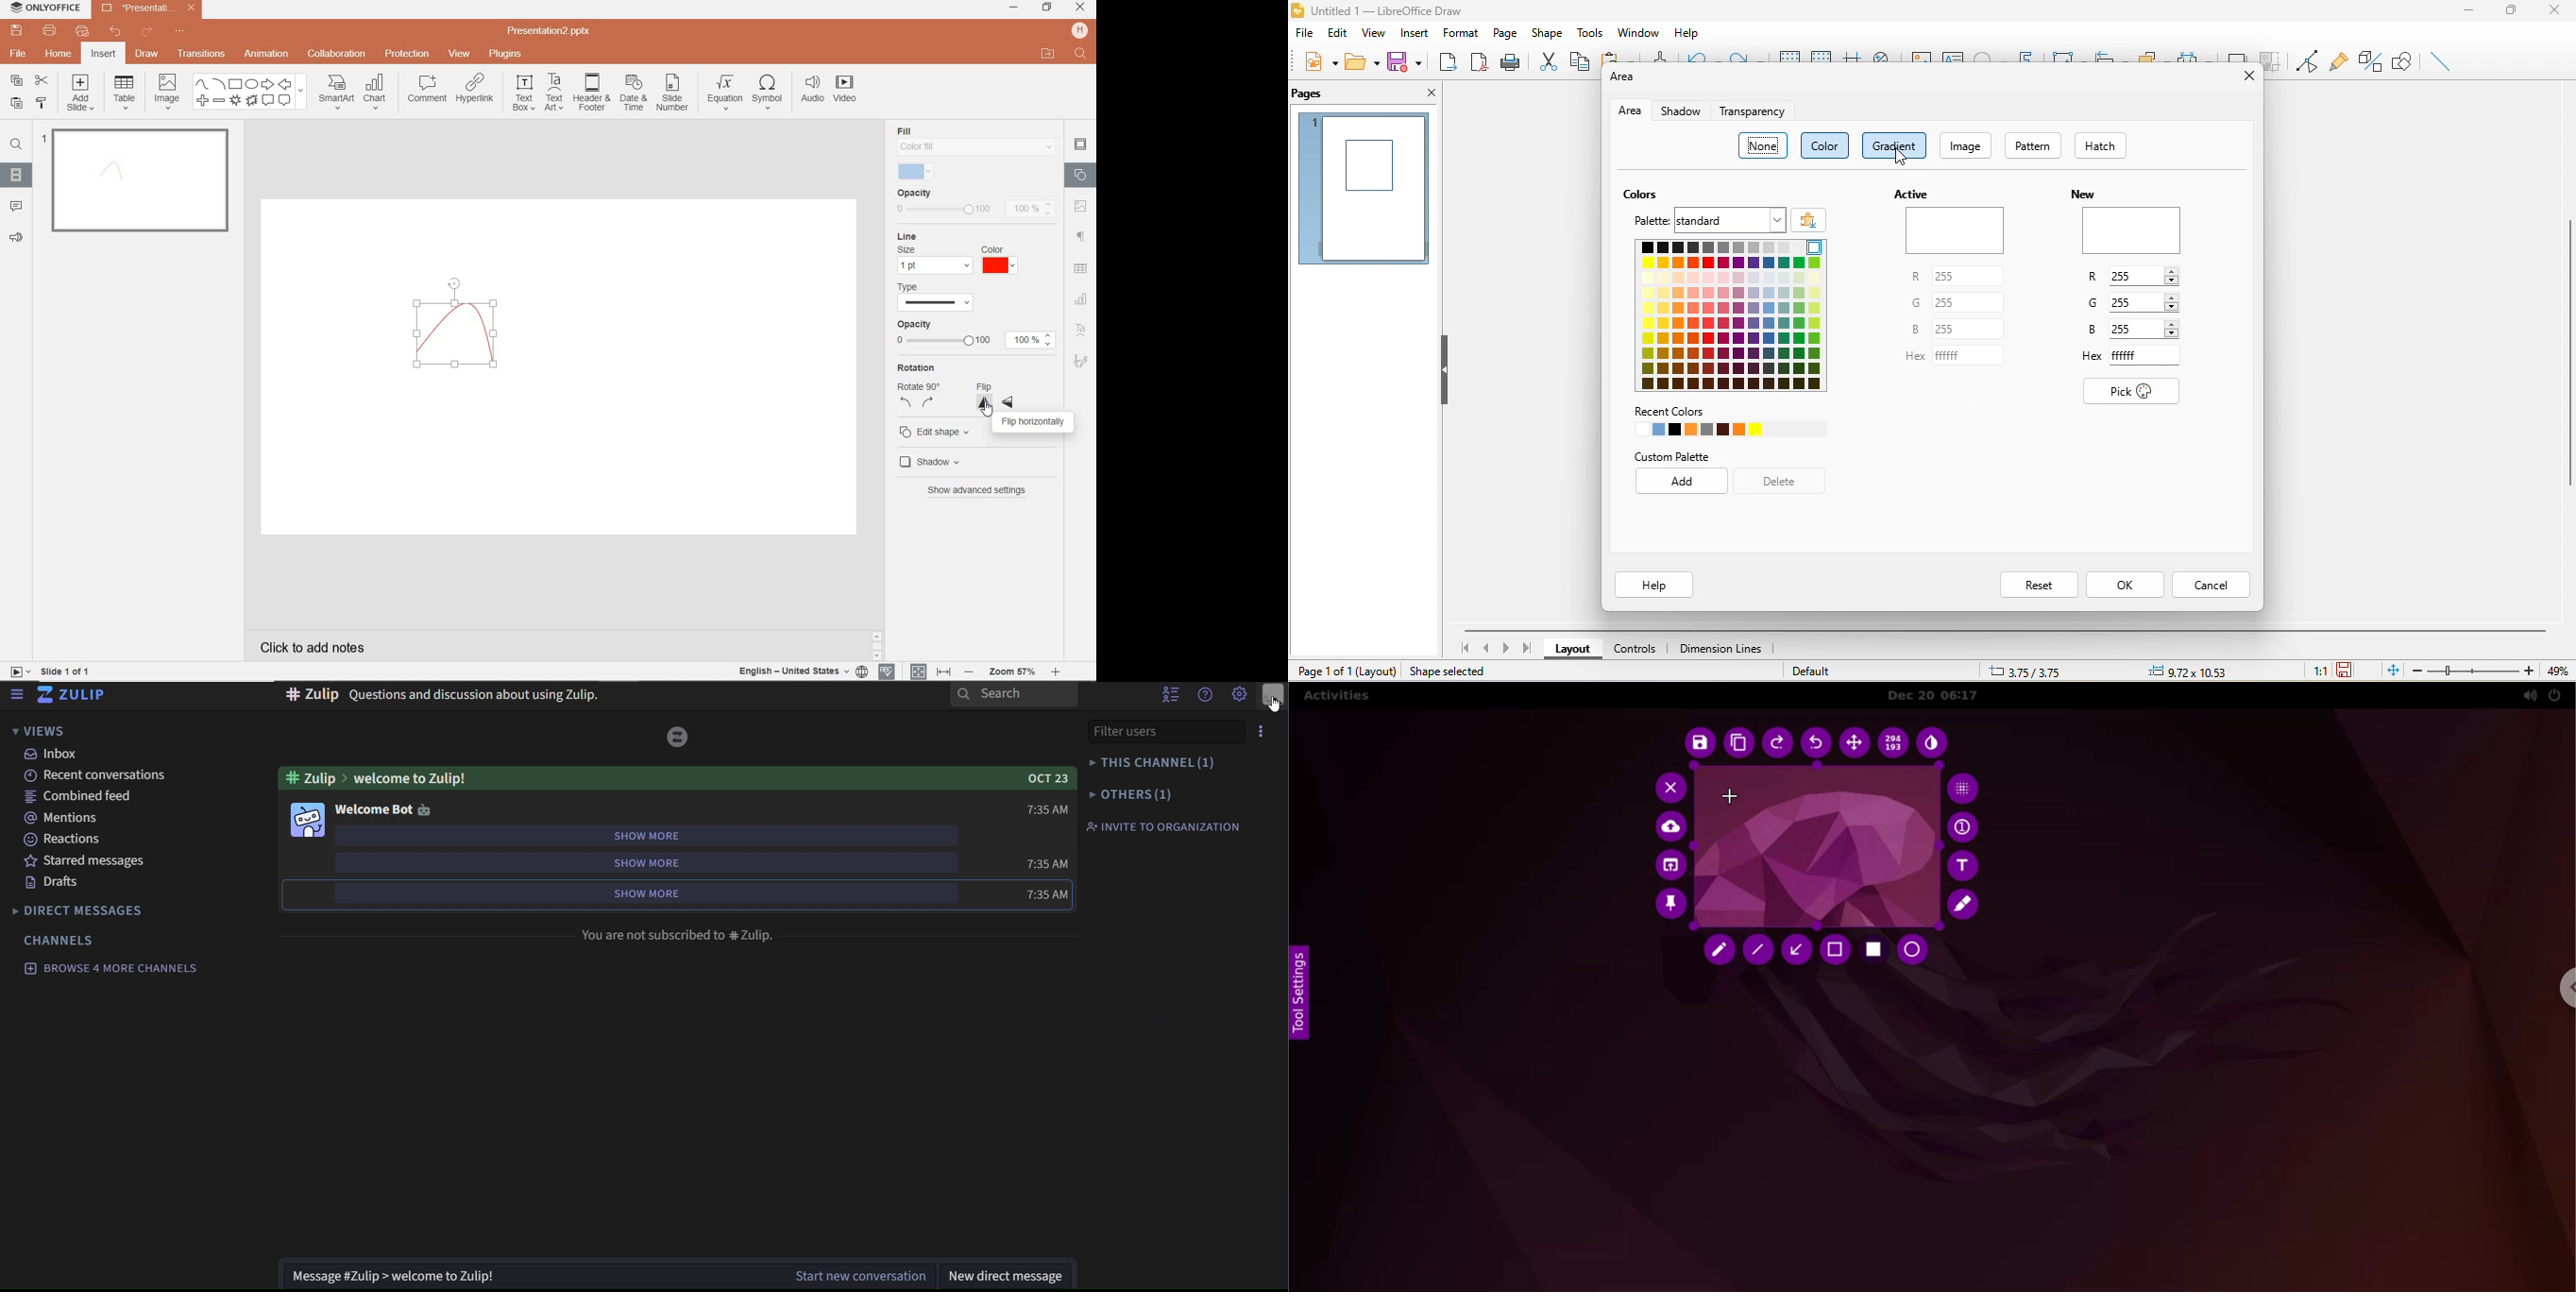 The image size is (2576, 1316). What do you see at coordinates (1426, 94) in the screenshot?
I see `close` at bounding box center [1426, 94].